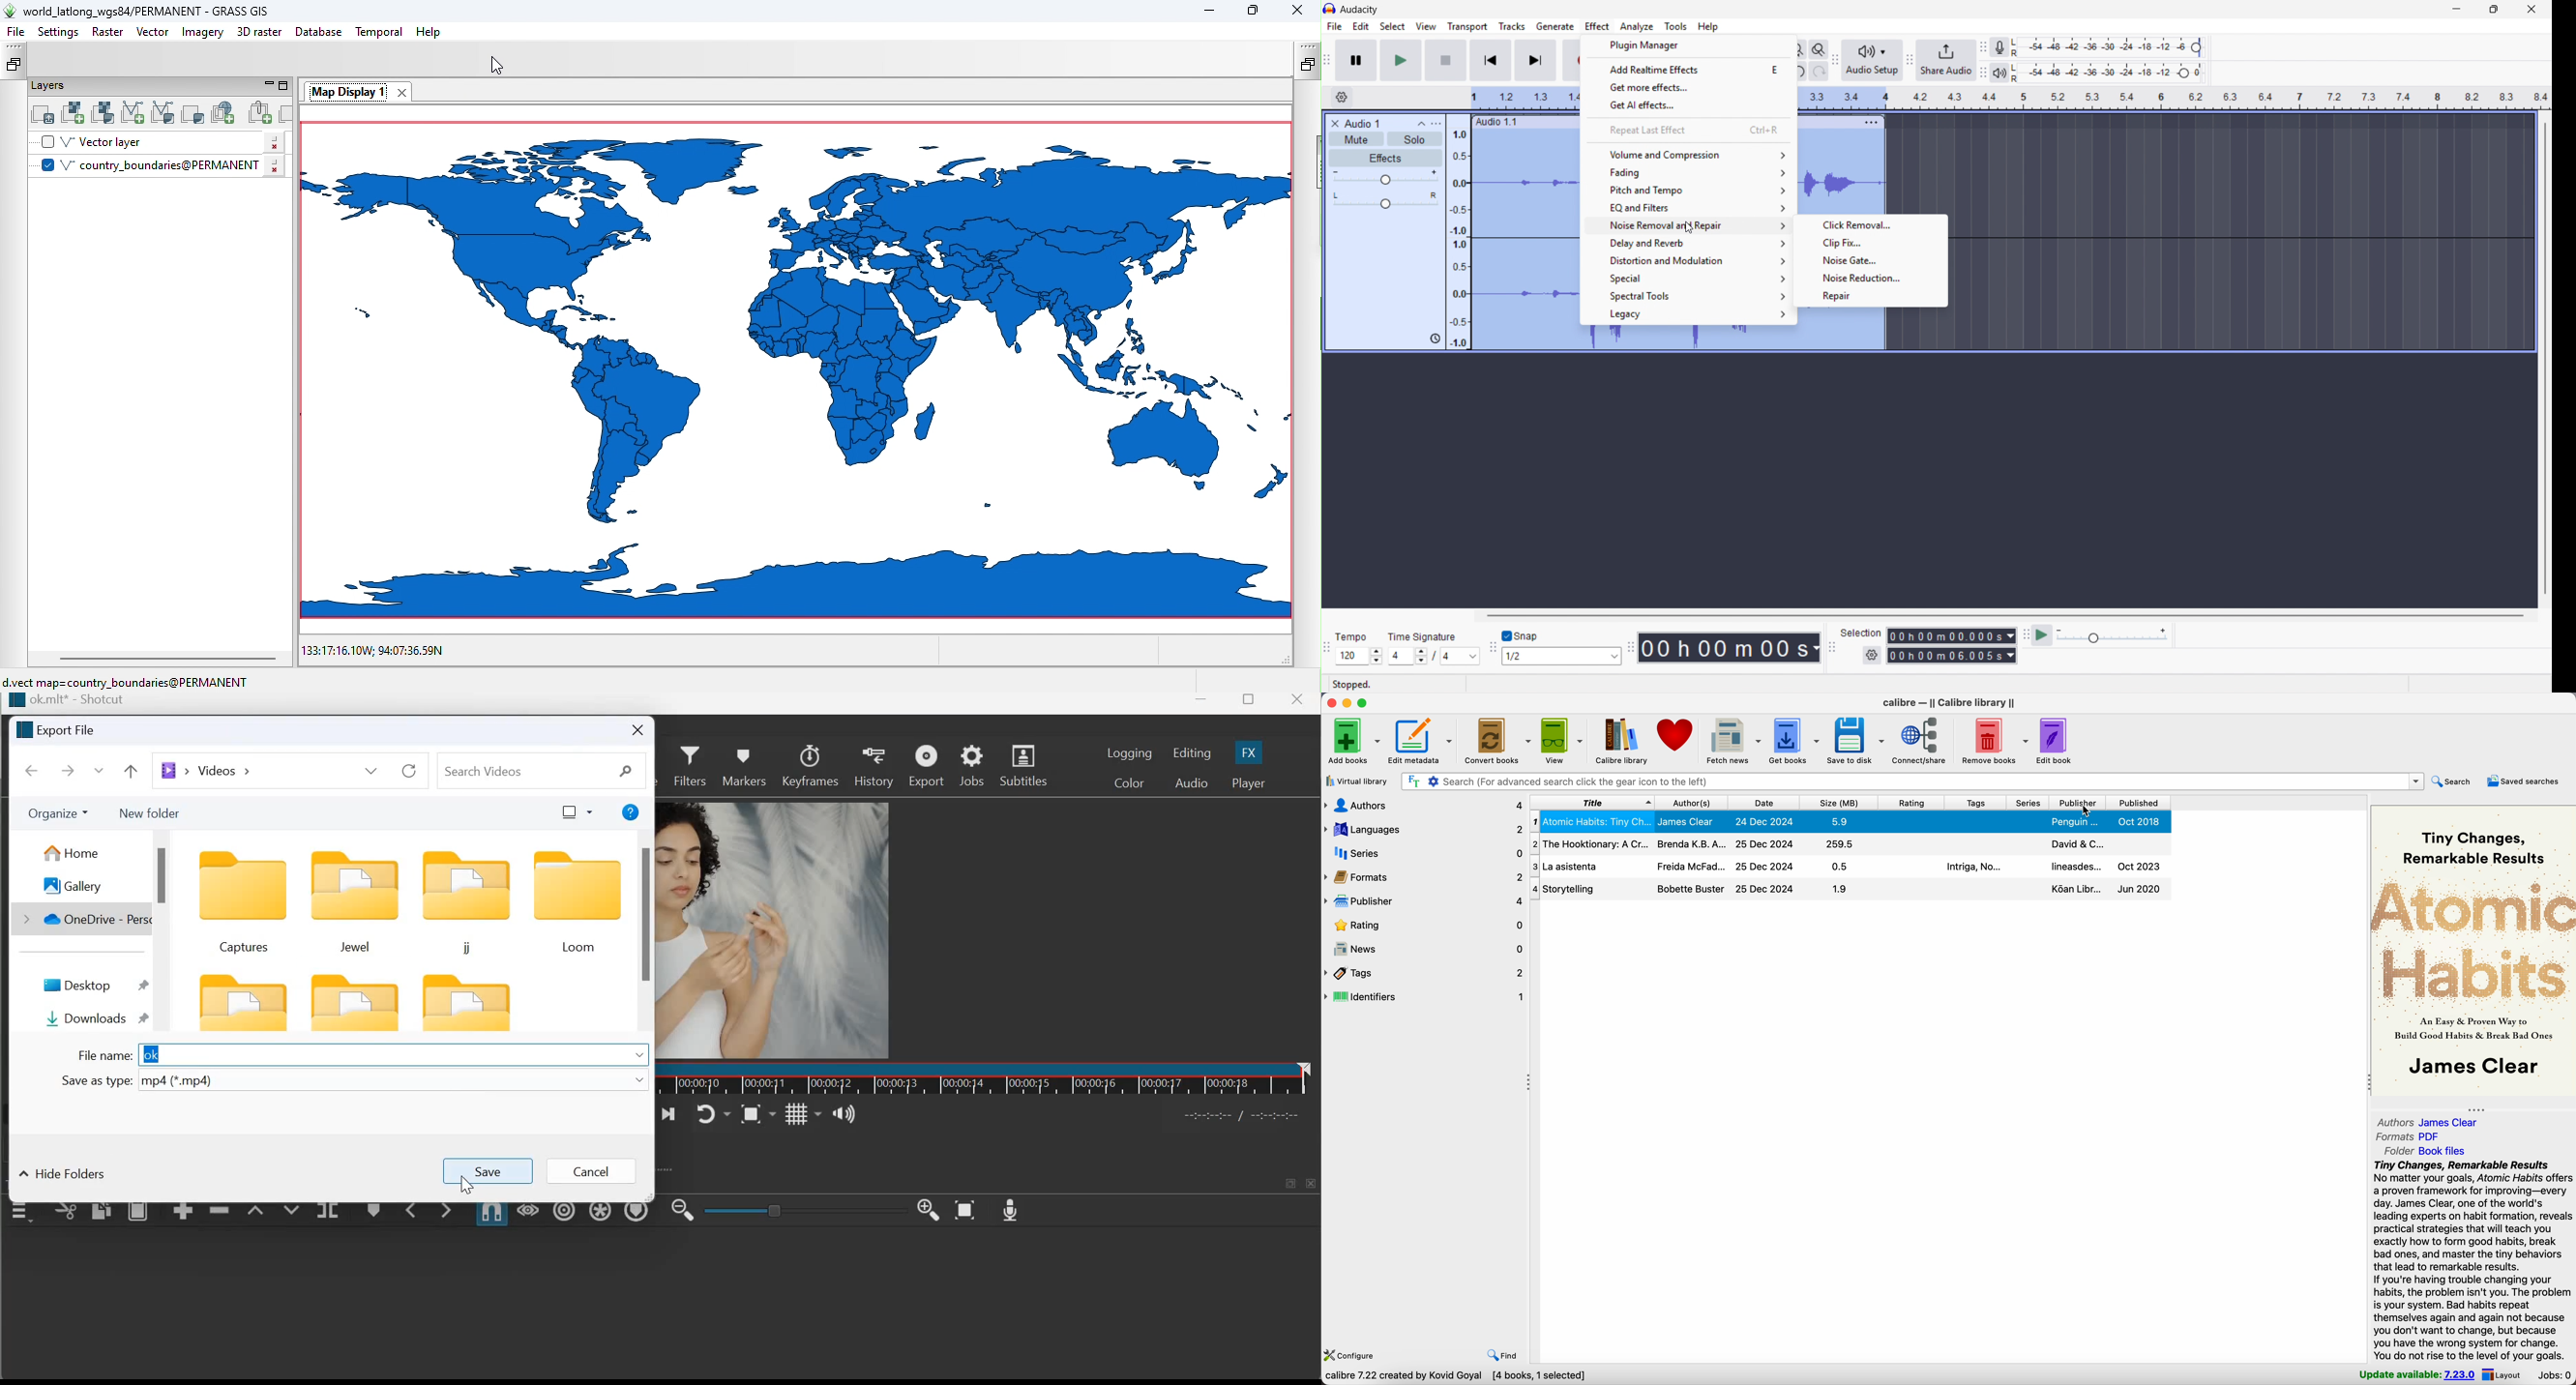 This screenshot has height=1400, width=2576. Describe the element at coordinates (2086, 812) in the screenshot. I see `cursor` at that location.